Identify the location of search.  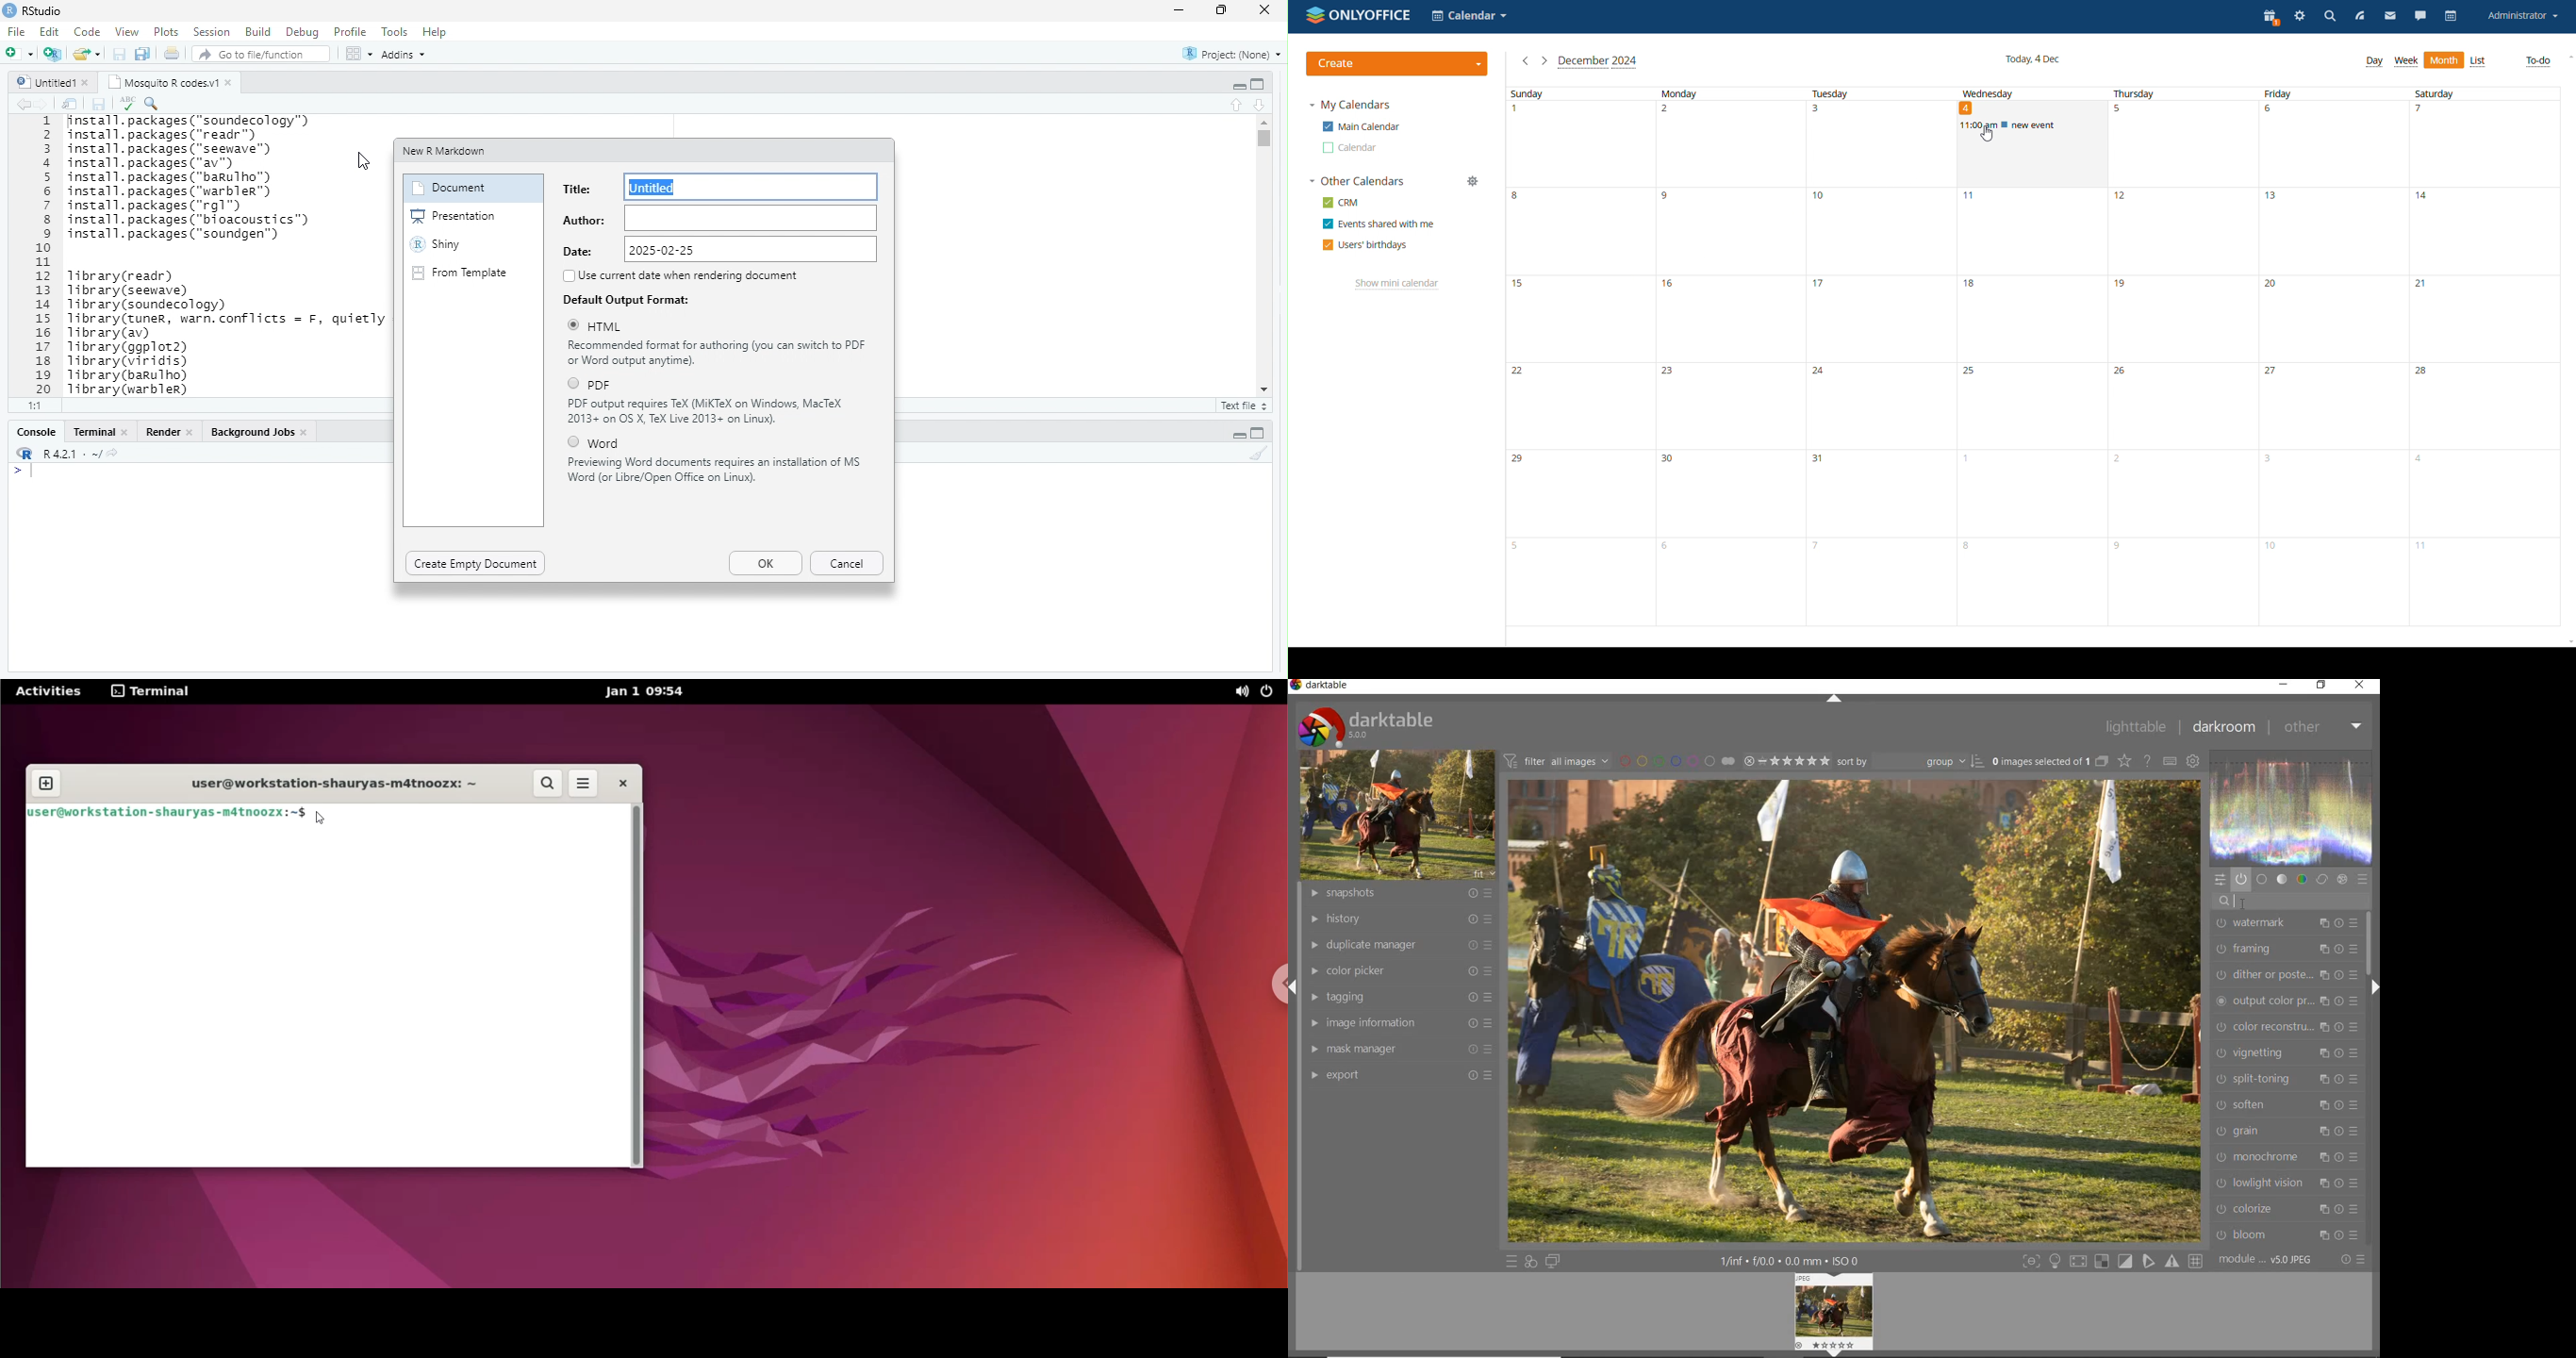
(545, 784).